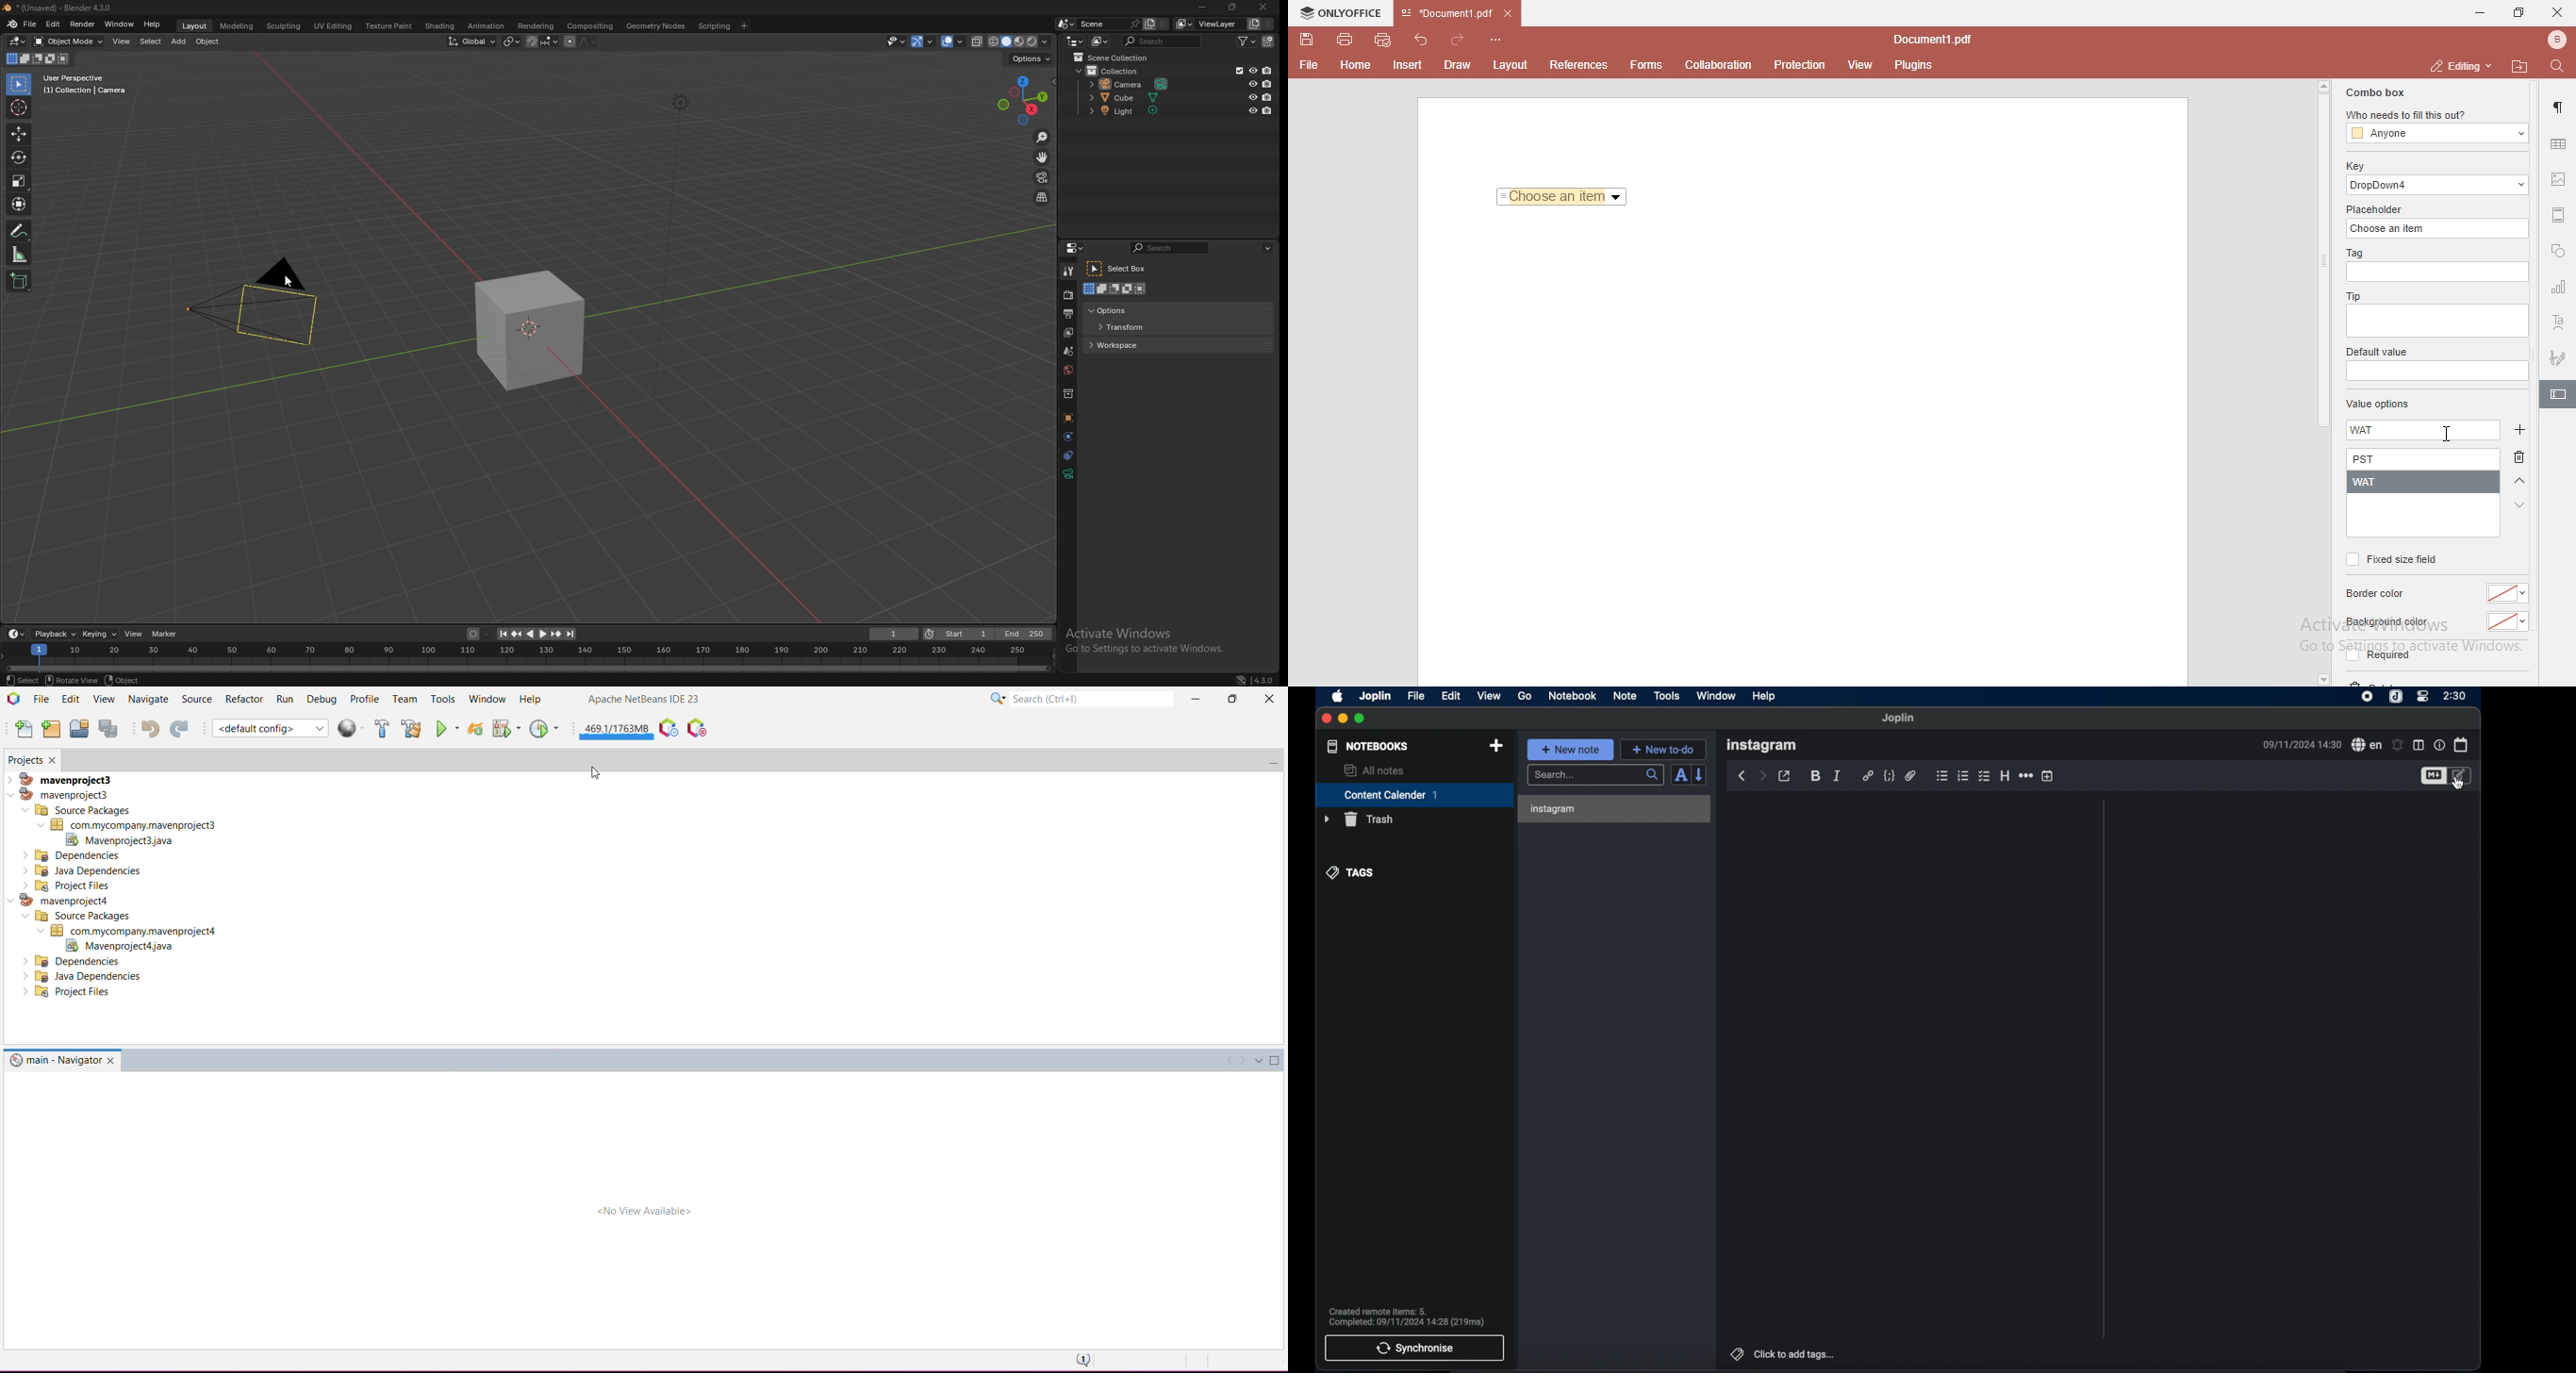 This screenshot has width=2576, height=1400. What do you see at coordinates (1359, 819) in the screenshot?
I see `trash` at bounding box center [1359, 819].